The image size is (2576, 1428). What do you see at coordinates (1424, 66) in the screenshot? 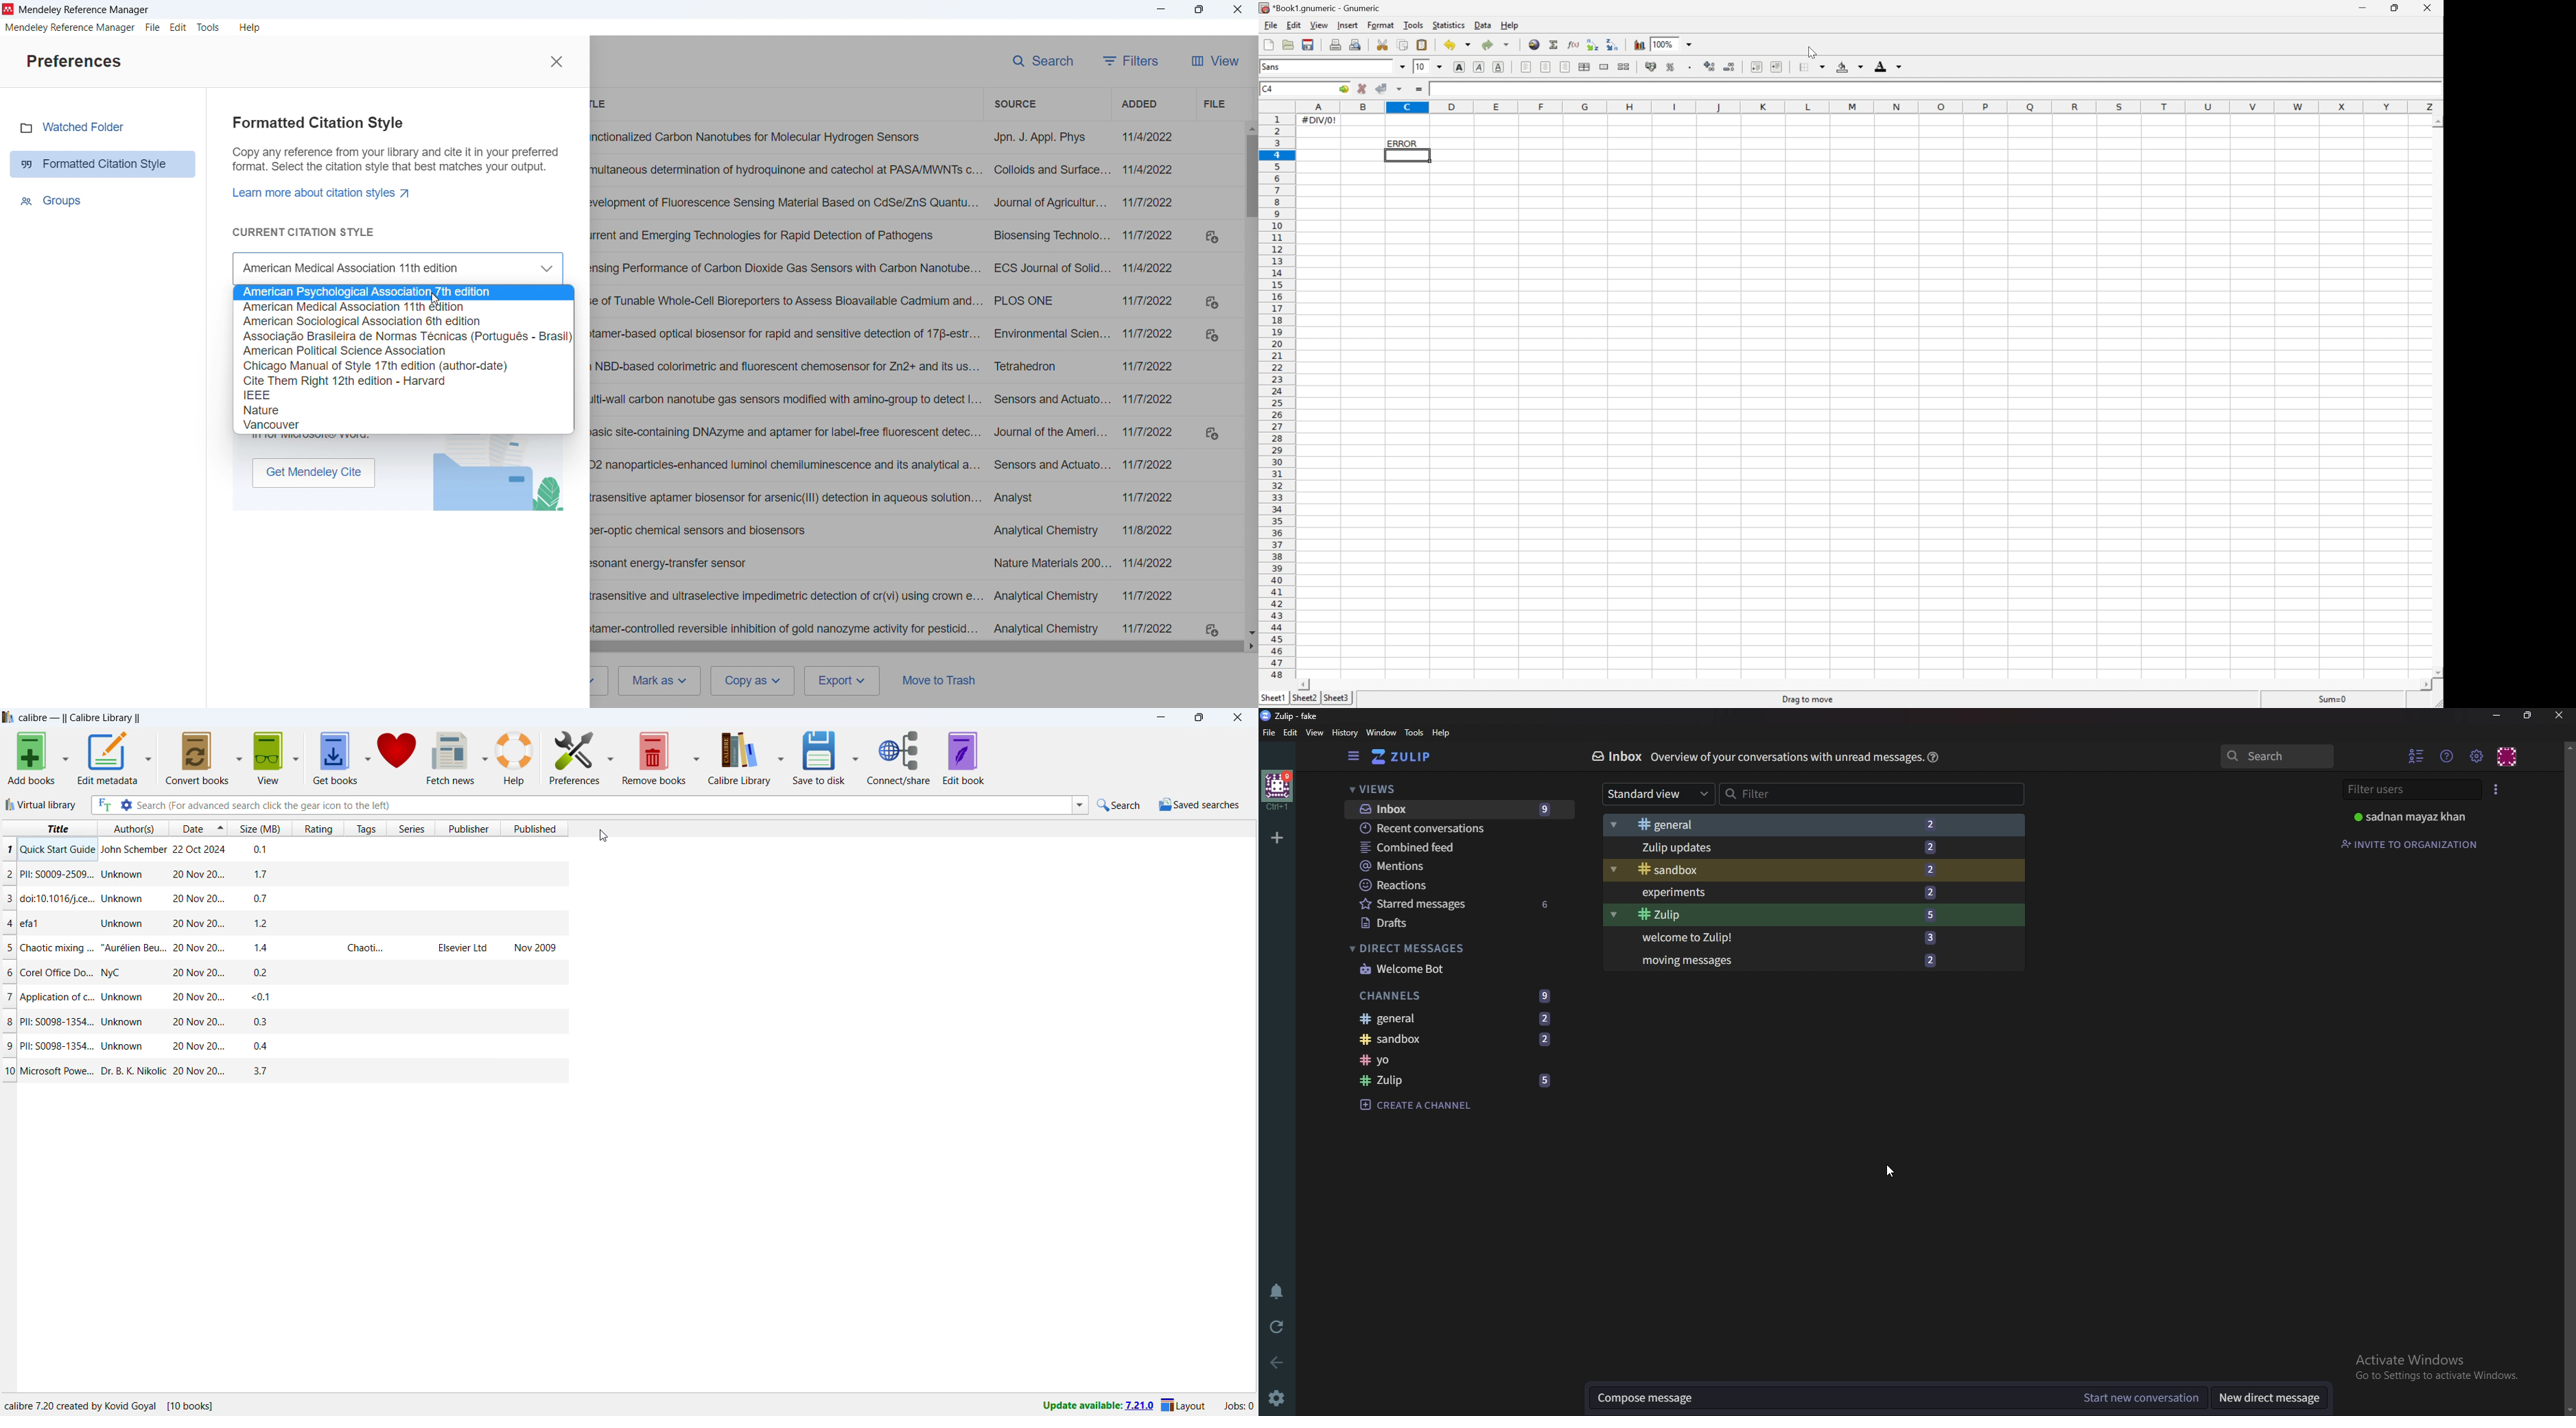
I see `10` at bounding box center [1424, 66].